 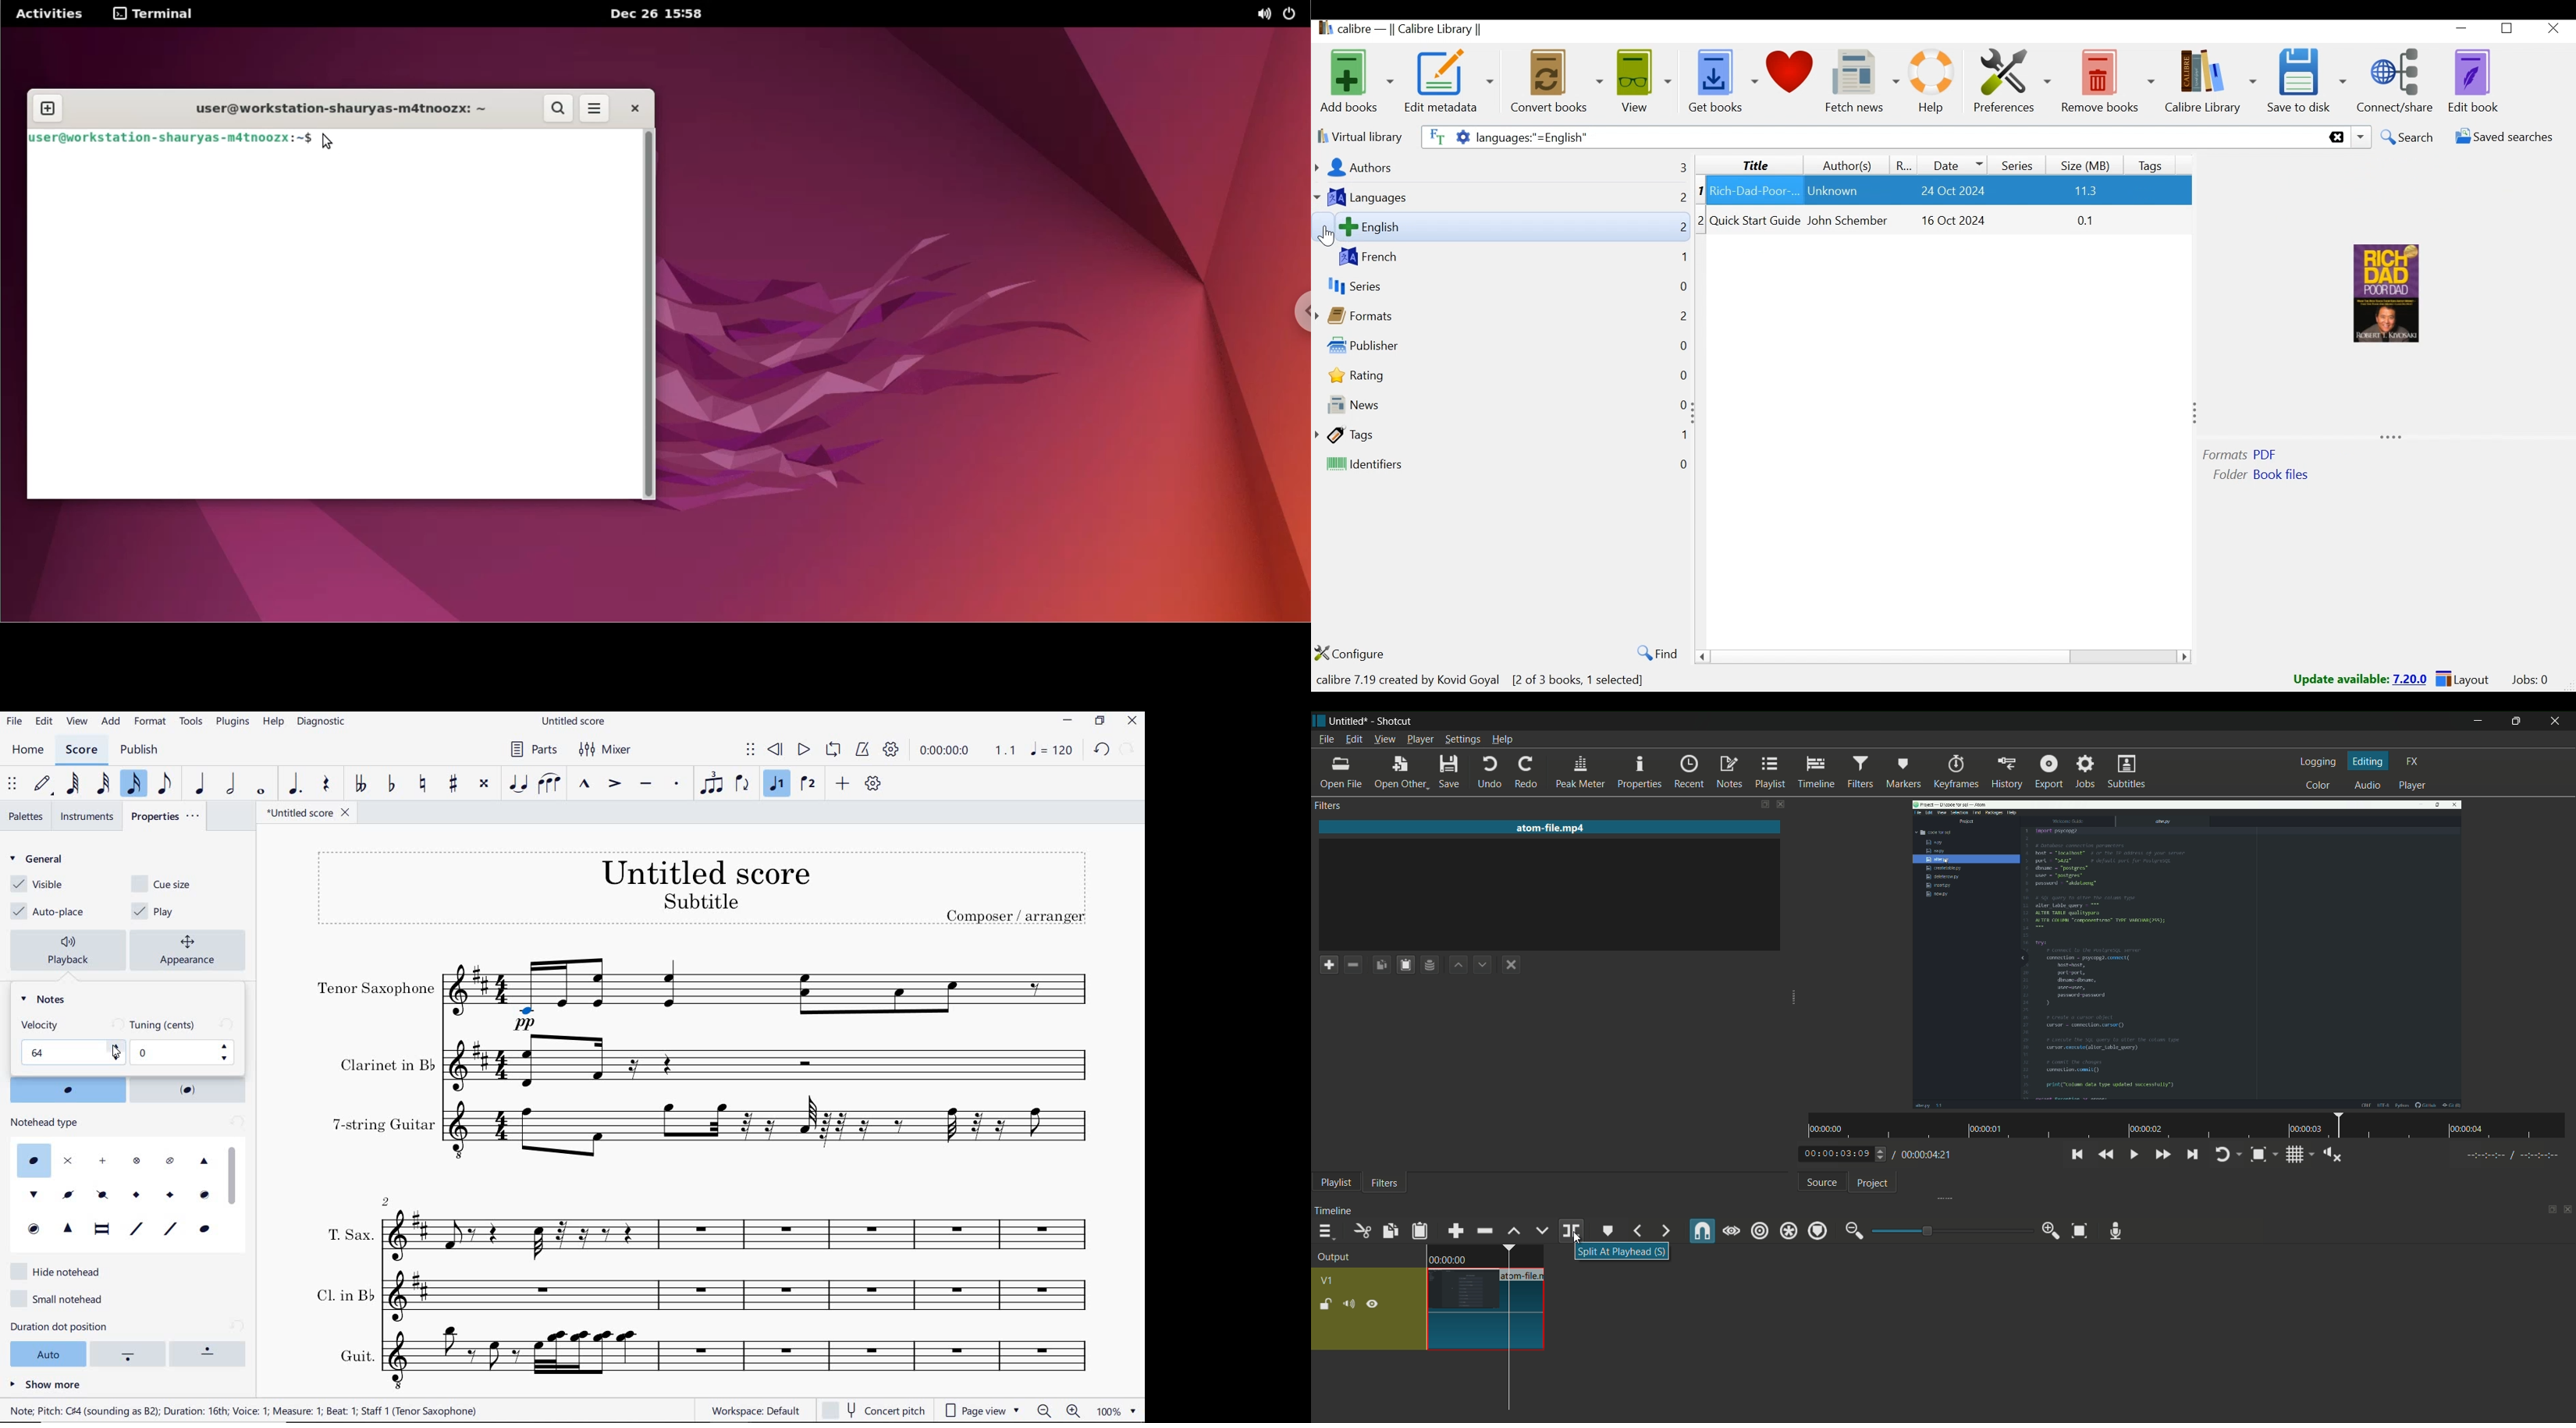 I want to click on Formats PDF, so click(x=2245, y=453).